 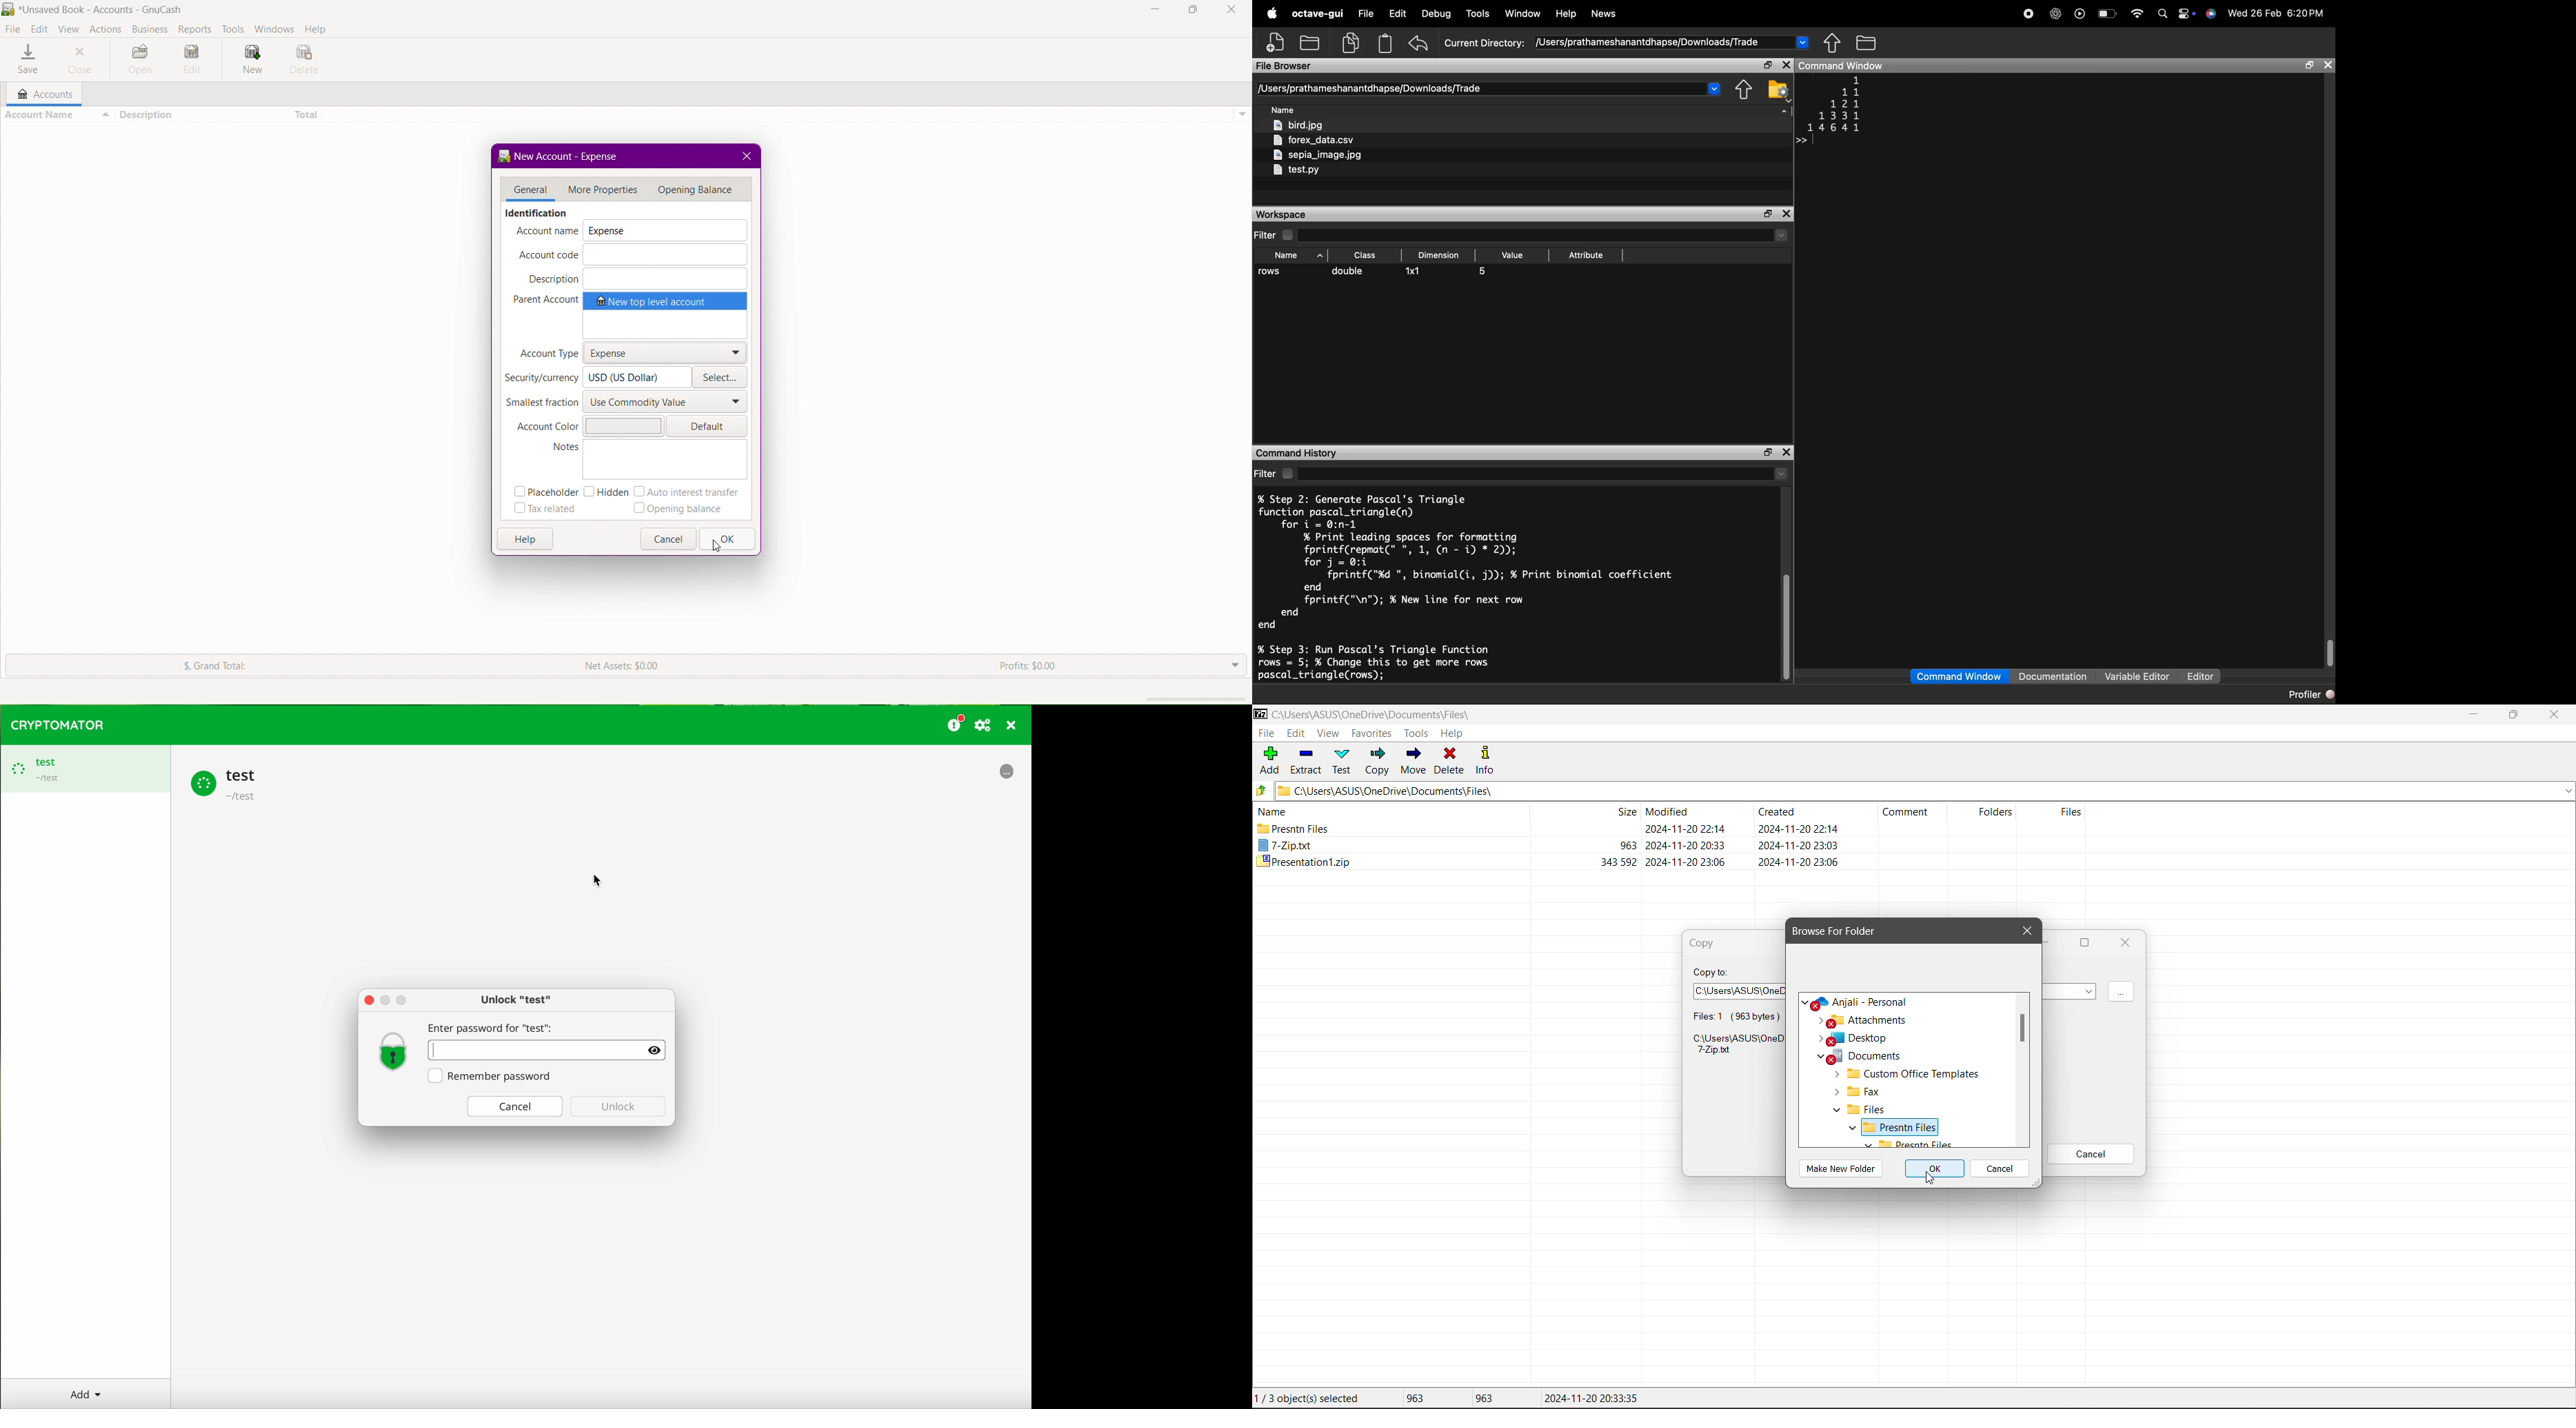 What do you see at coordinates (1366, 12) in the screenshot?
I see `File` at bounding box center [1366, 12].